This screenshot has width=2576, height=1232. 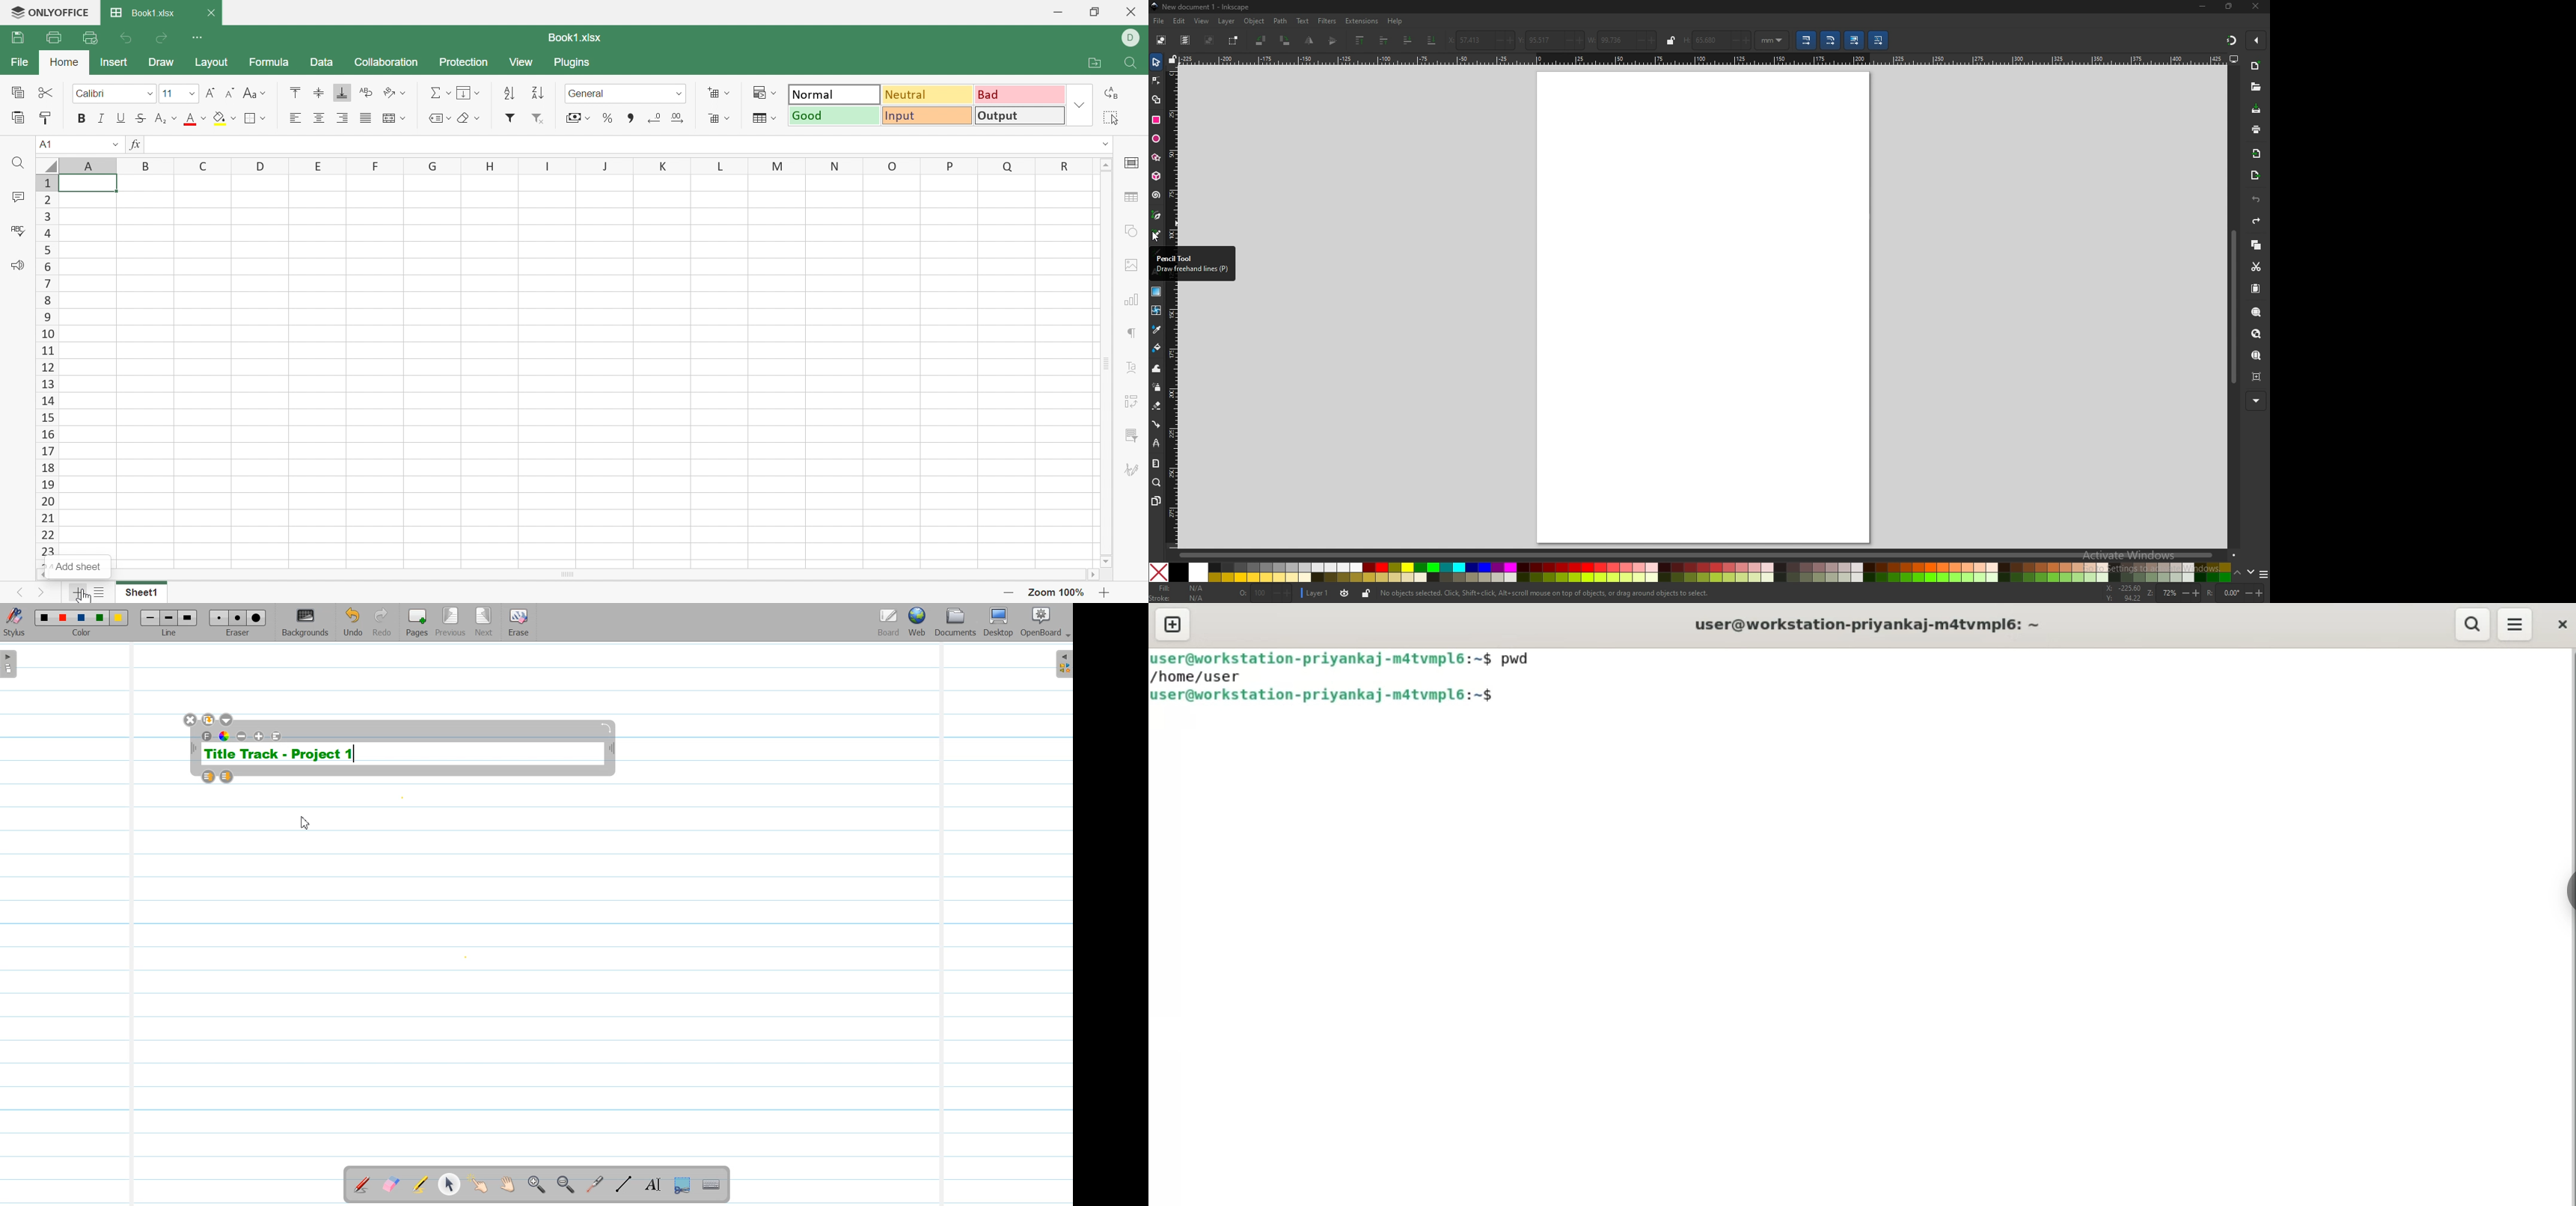 I want to click on Align Middle, so click(x=319, y=92).